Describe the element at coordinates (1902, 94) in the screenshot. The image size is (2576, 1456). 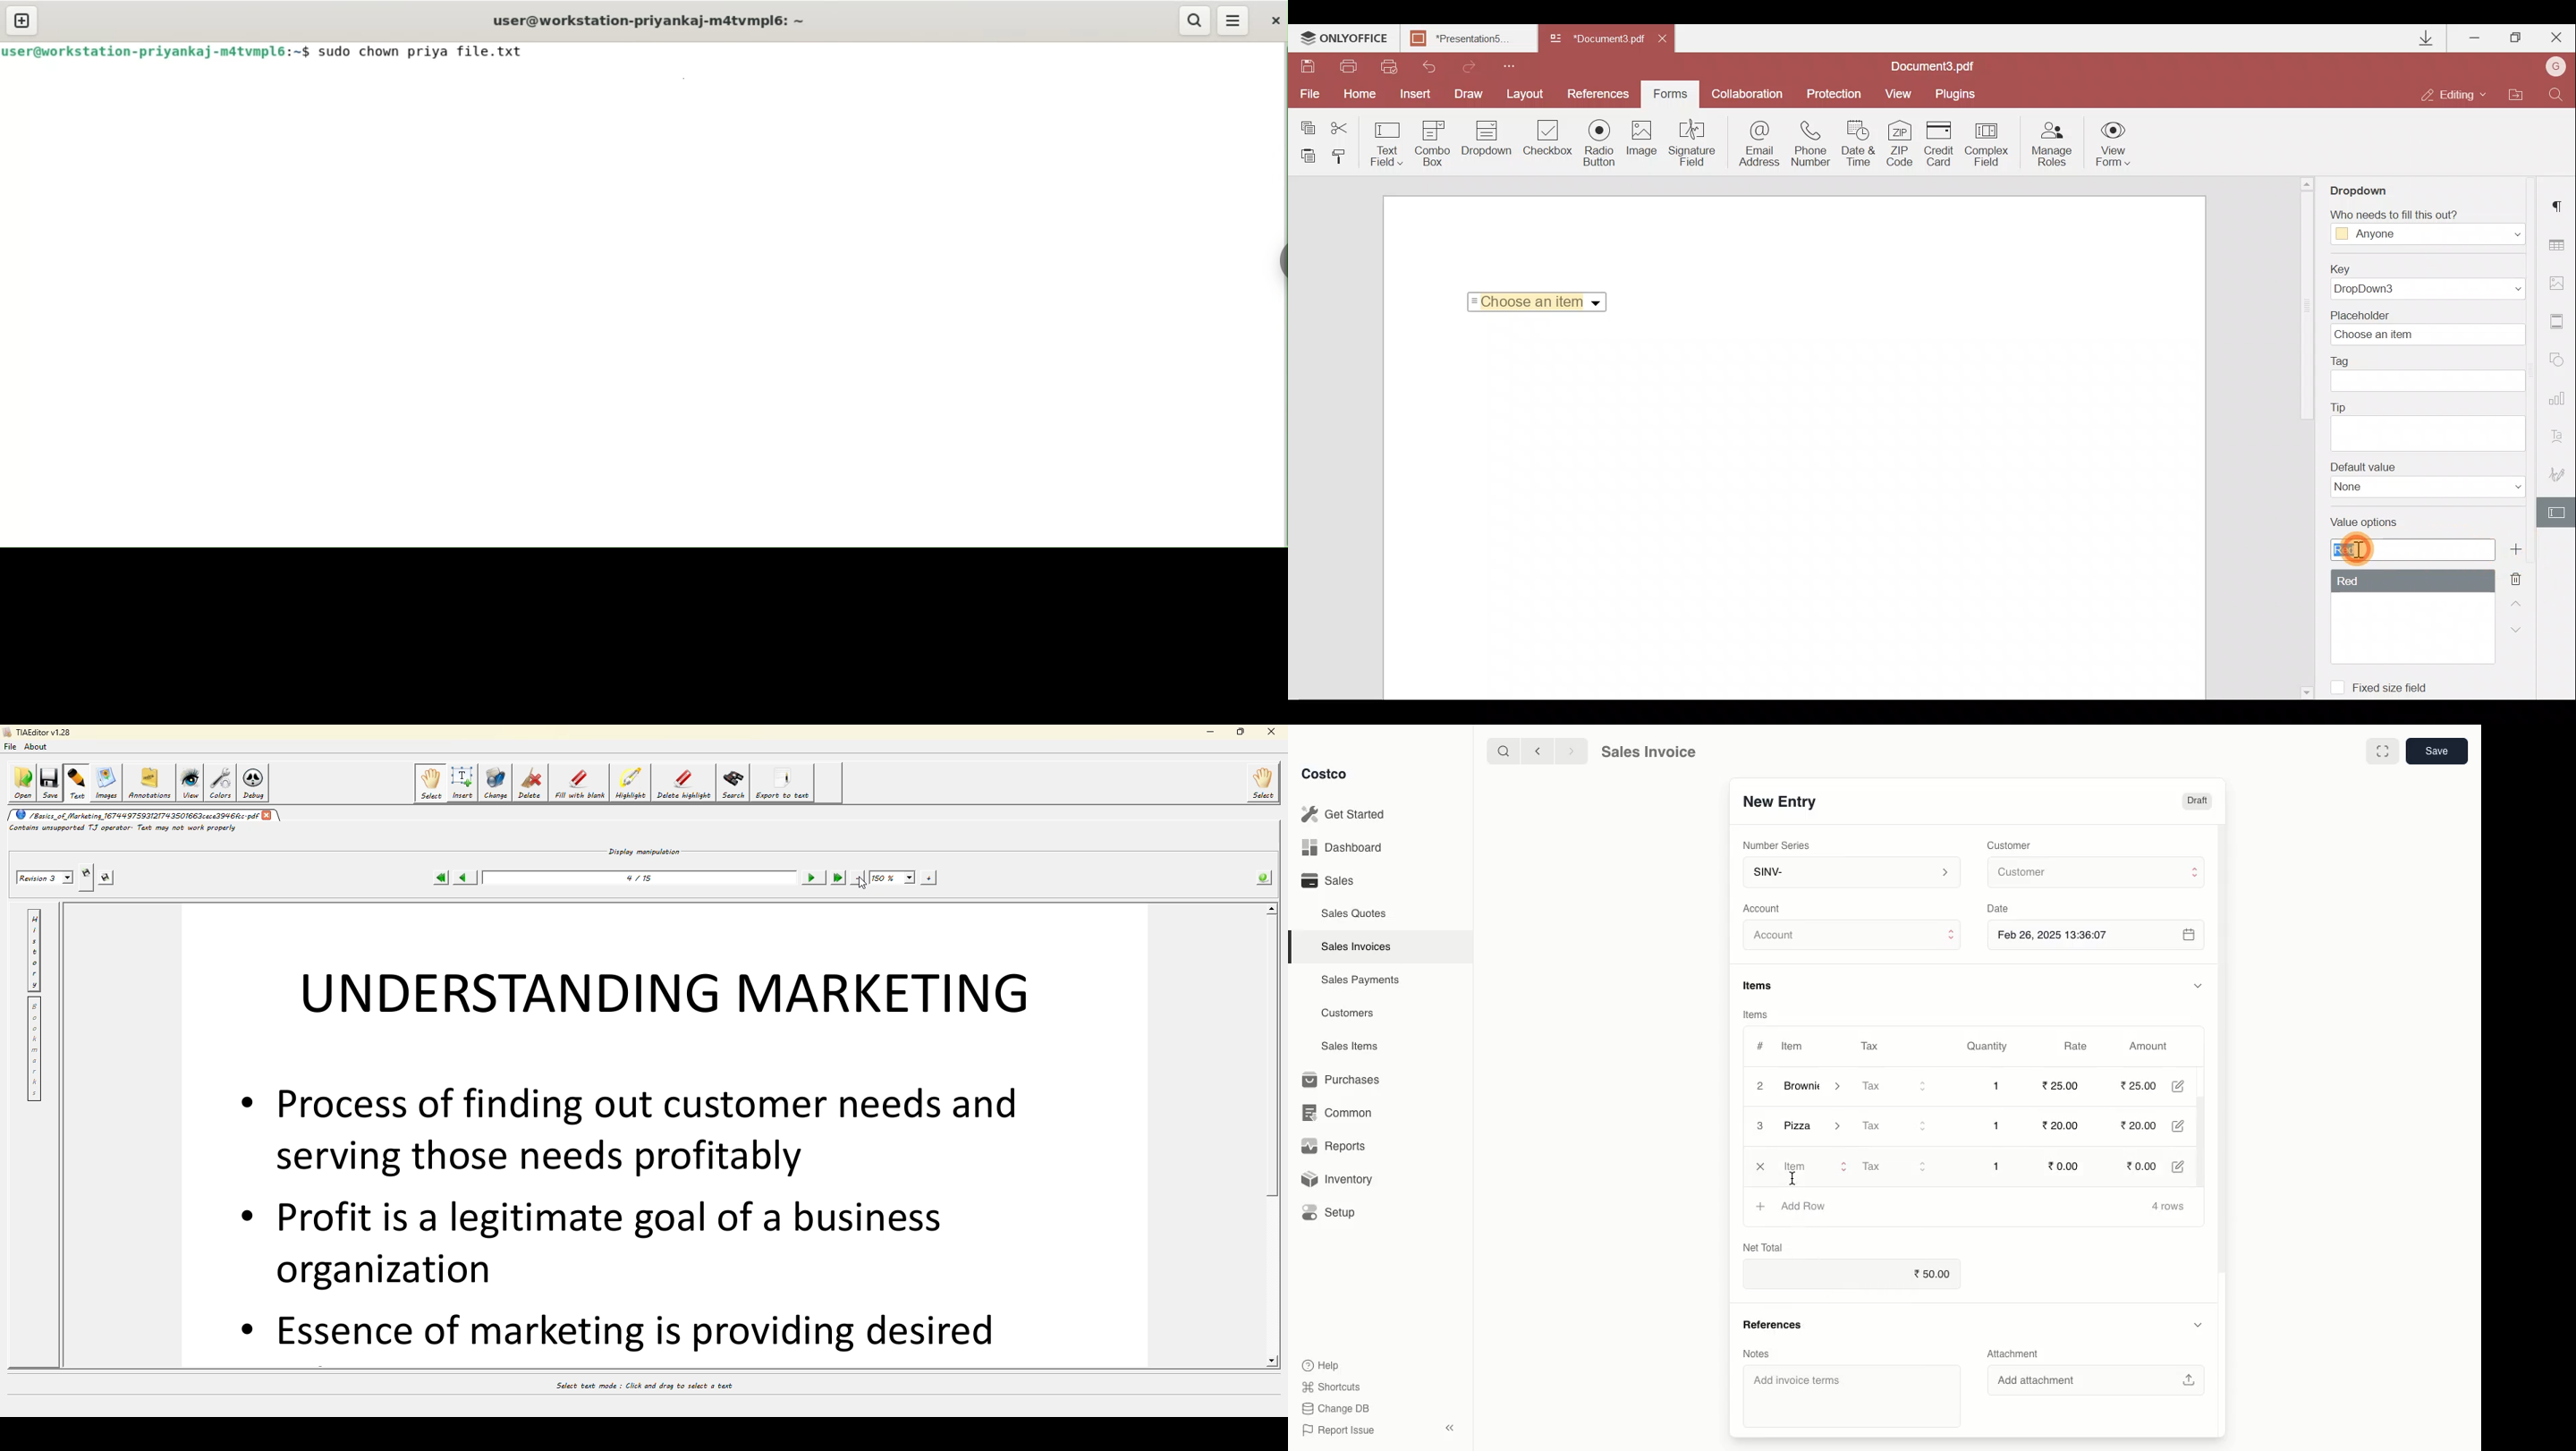
I see `View` at that location.